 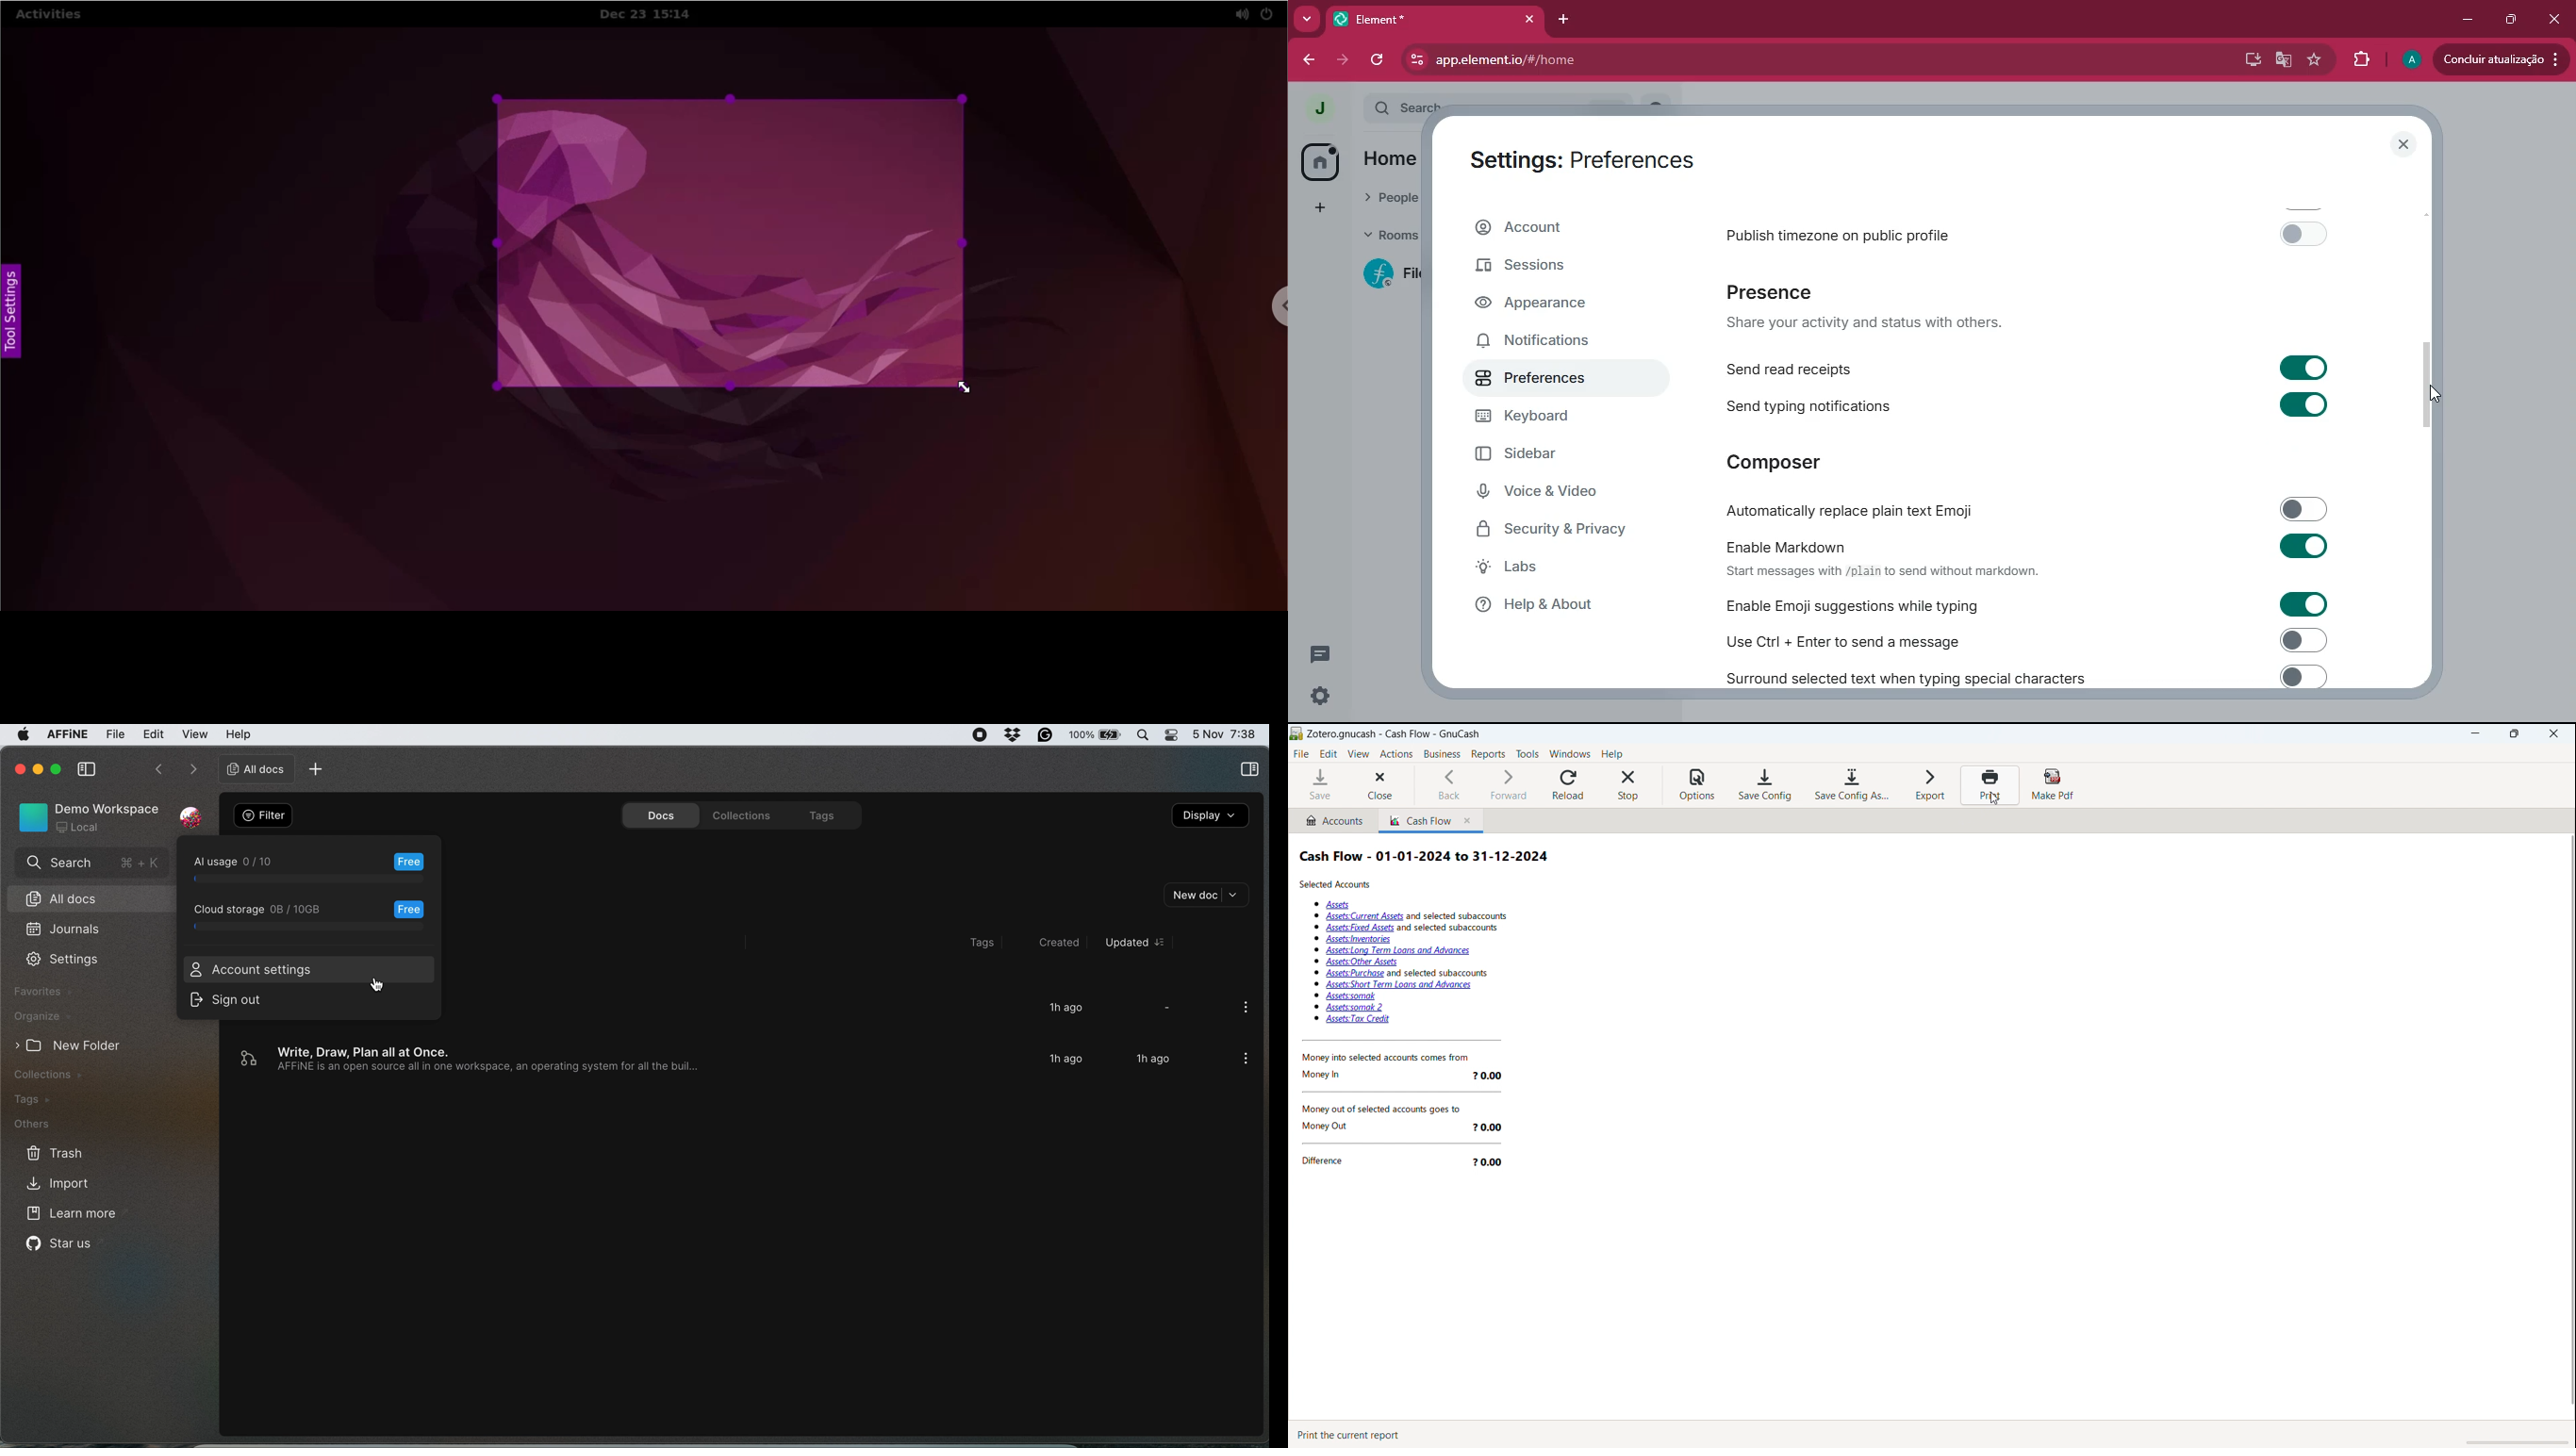 I want to click on learn more, so click(x=75, y=1215).